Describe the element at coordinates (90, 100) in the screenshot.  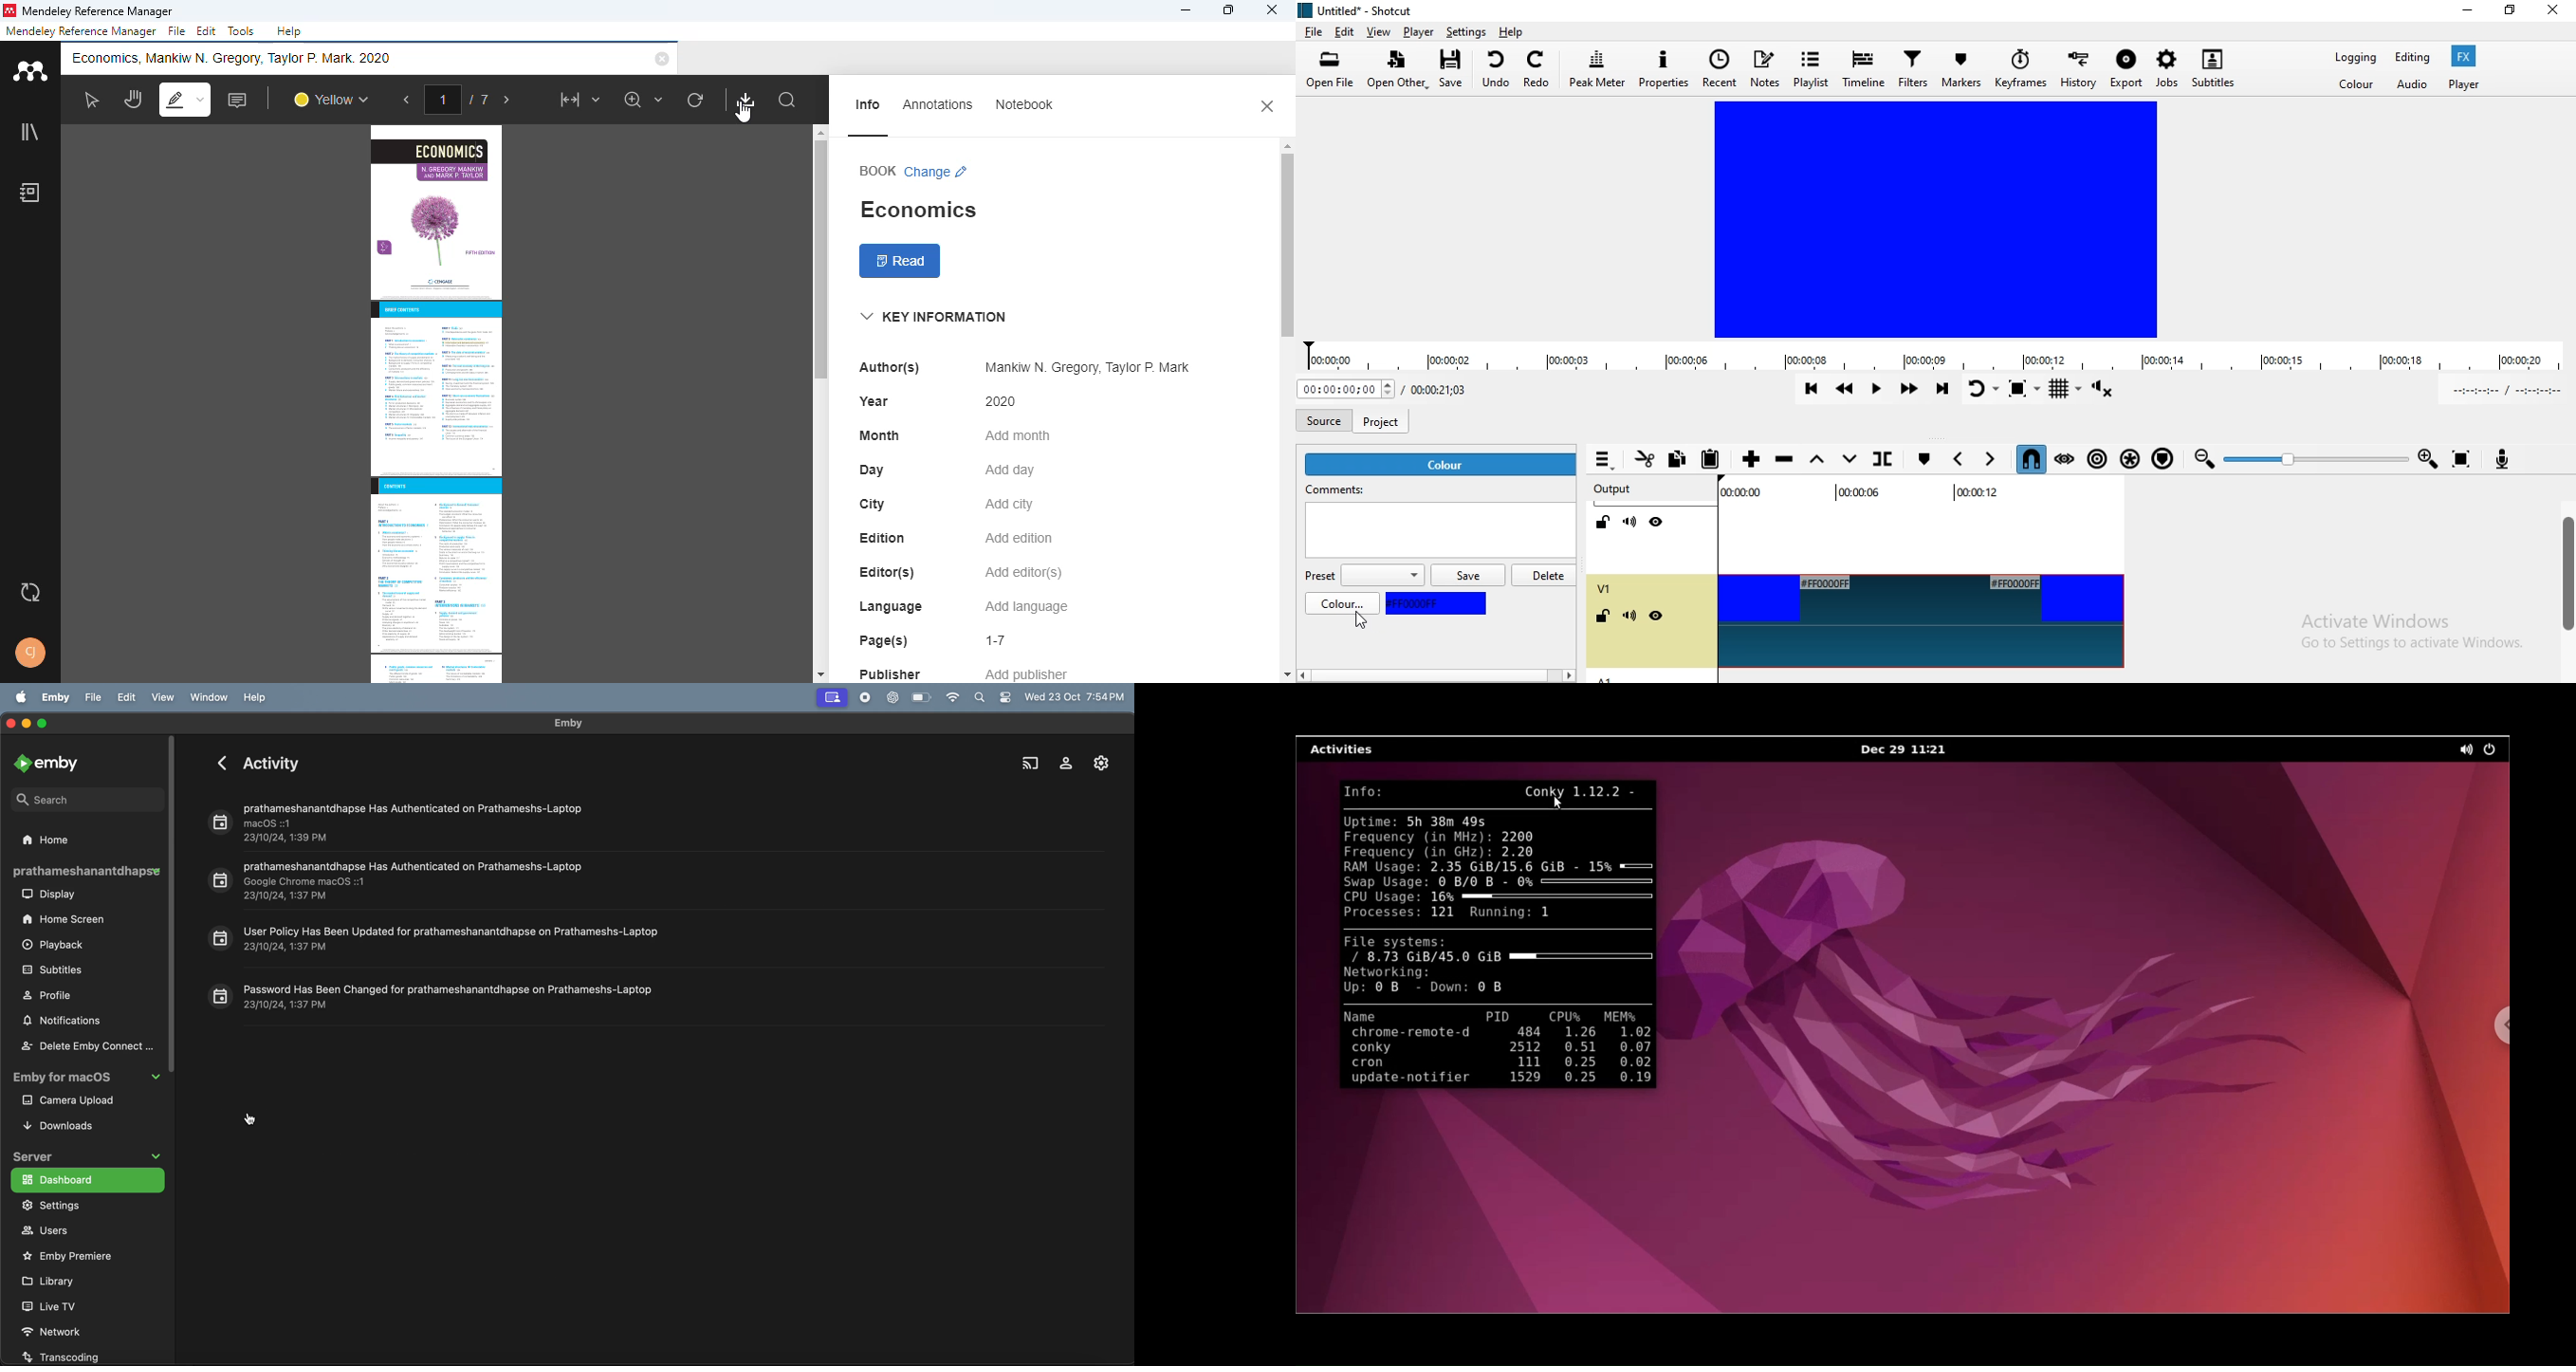
I see `select` at that location.